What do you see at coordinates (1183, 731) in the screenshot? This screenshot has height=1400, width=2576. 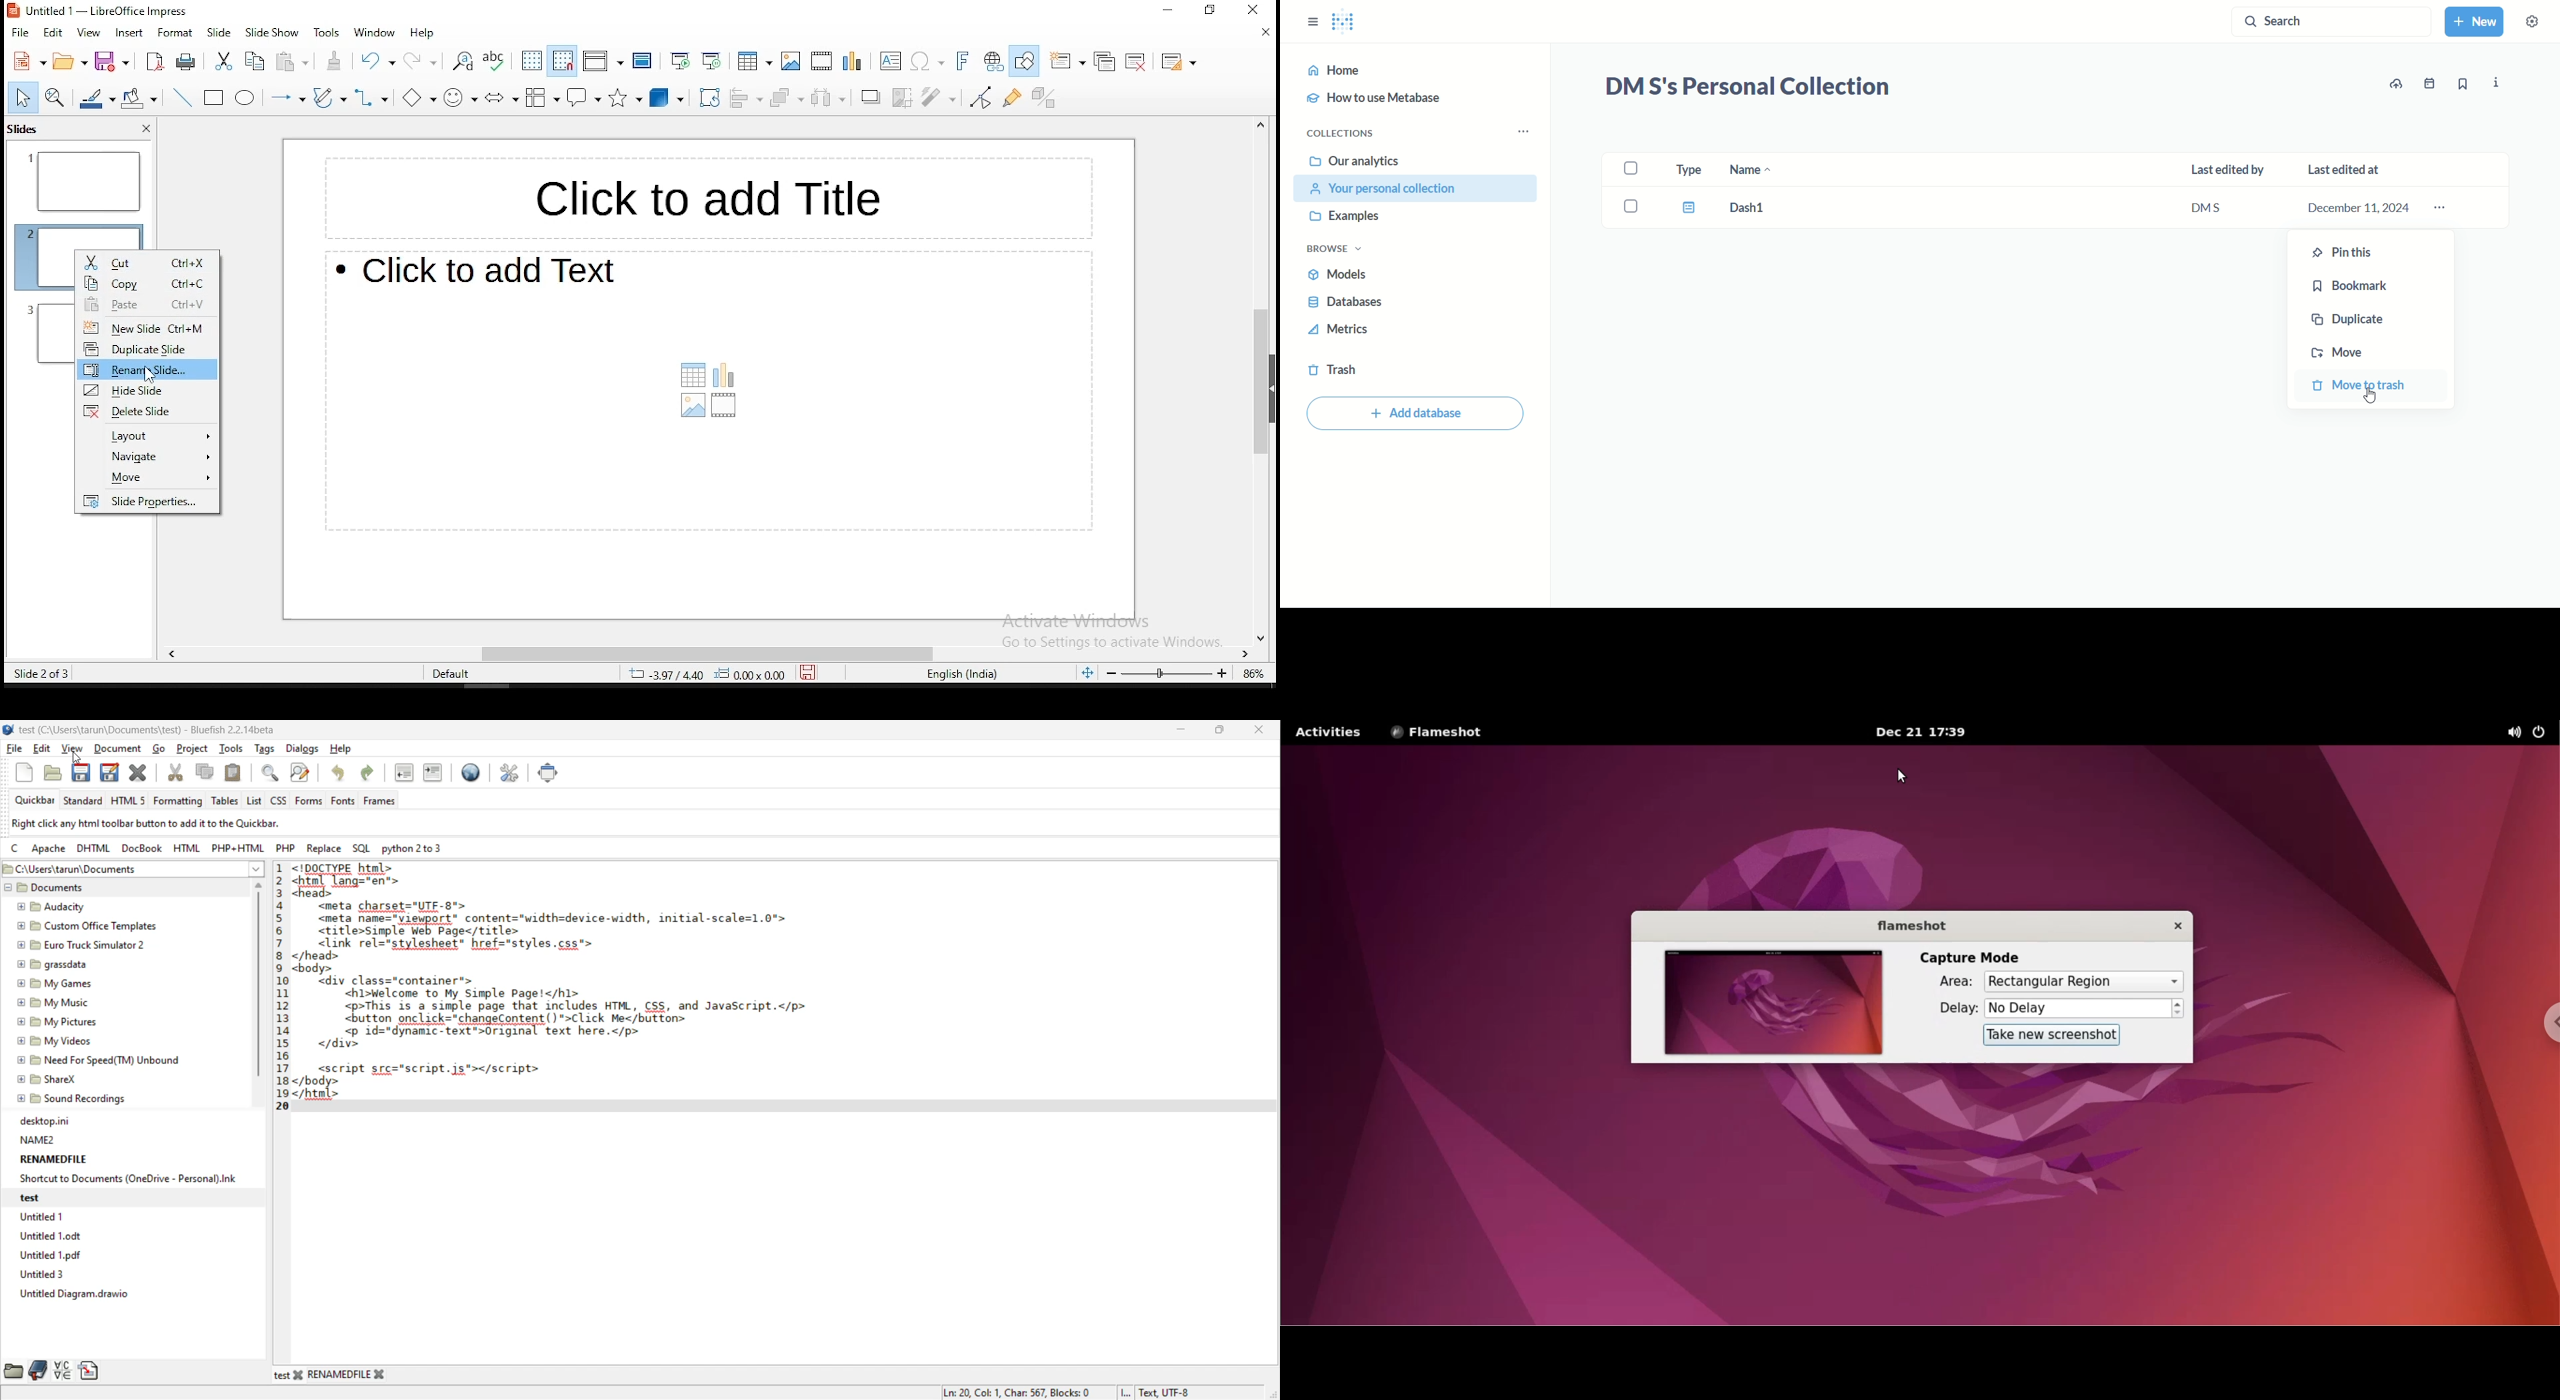 I see `minimize` at bounding box center [1183, 731].